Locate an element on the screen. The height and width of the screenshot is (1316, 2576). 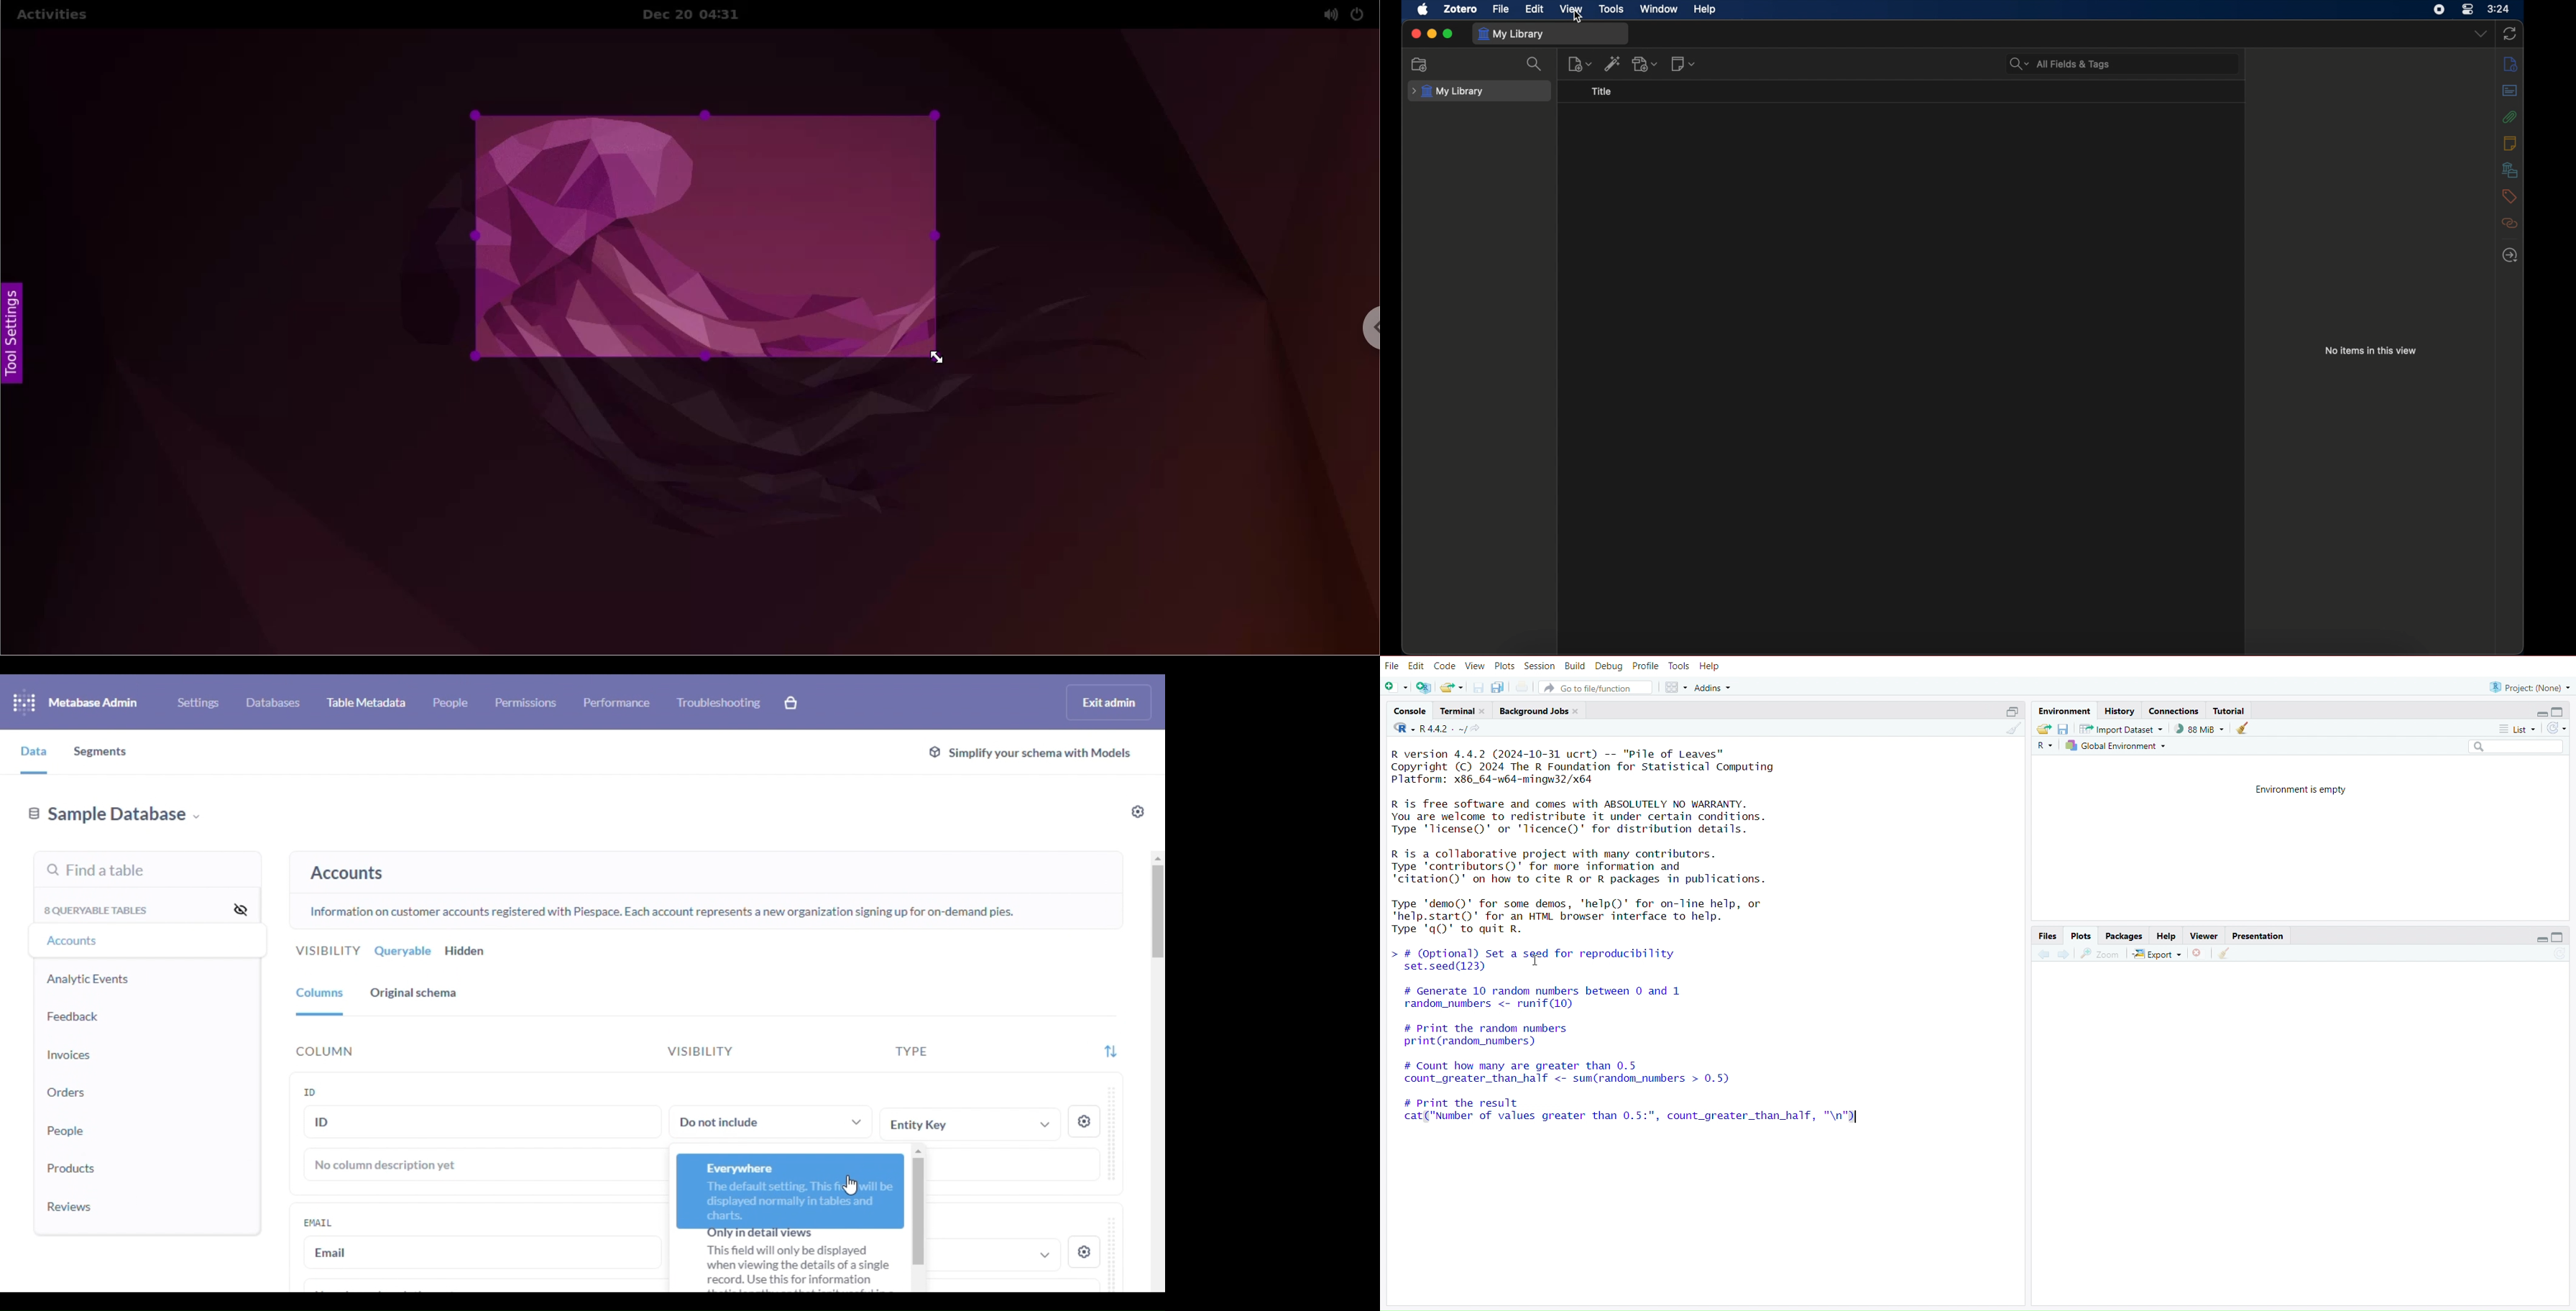
Clear is located at coordinates (2243, 728).